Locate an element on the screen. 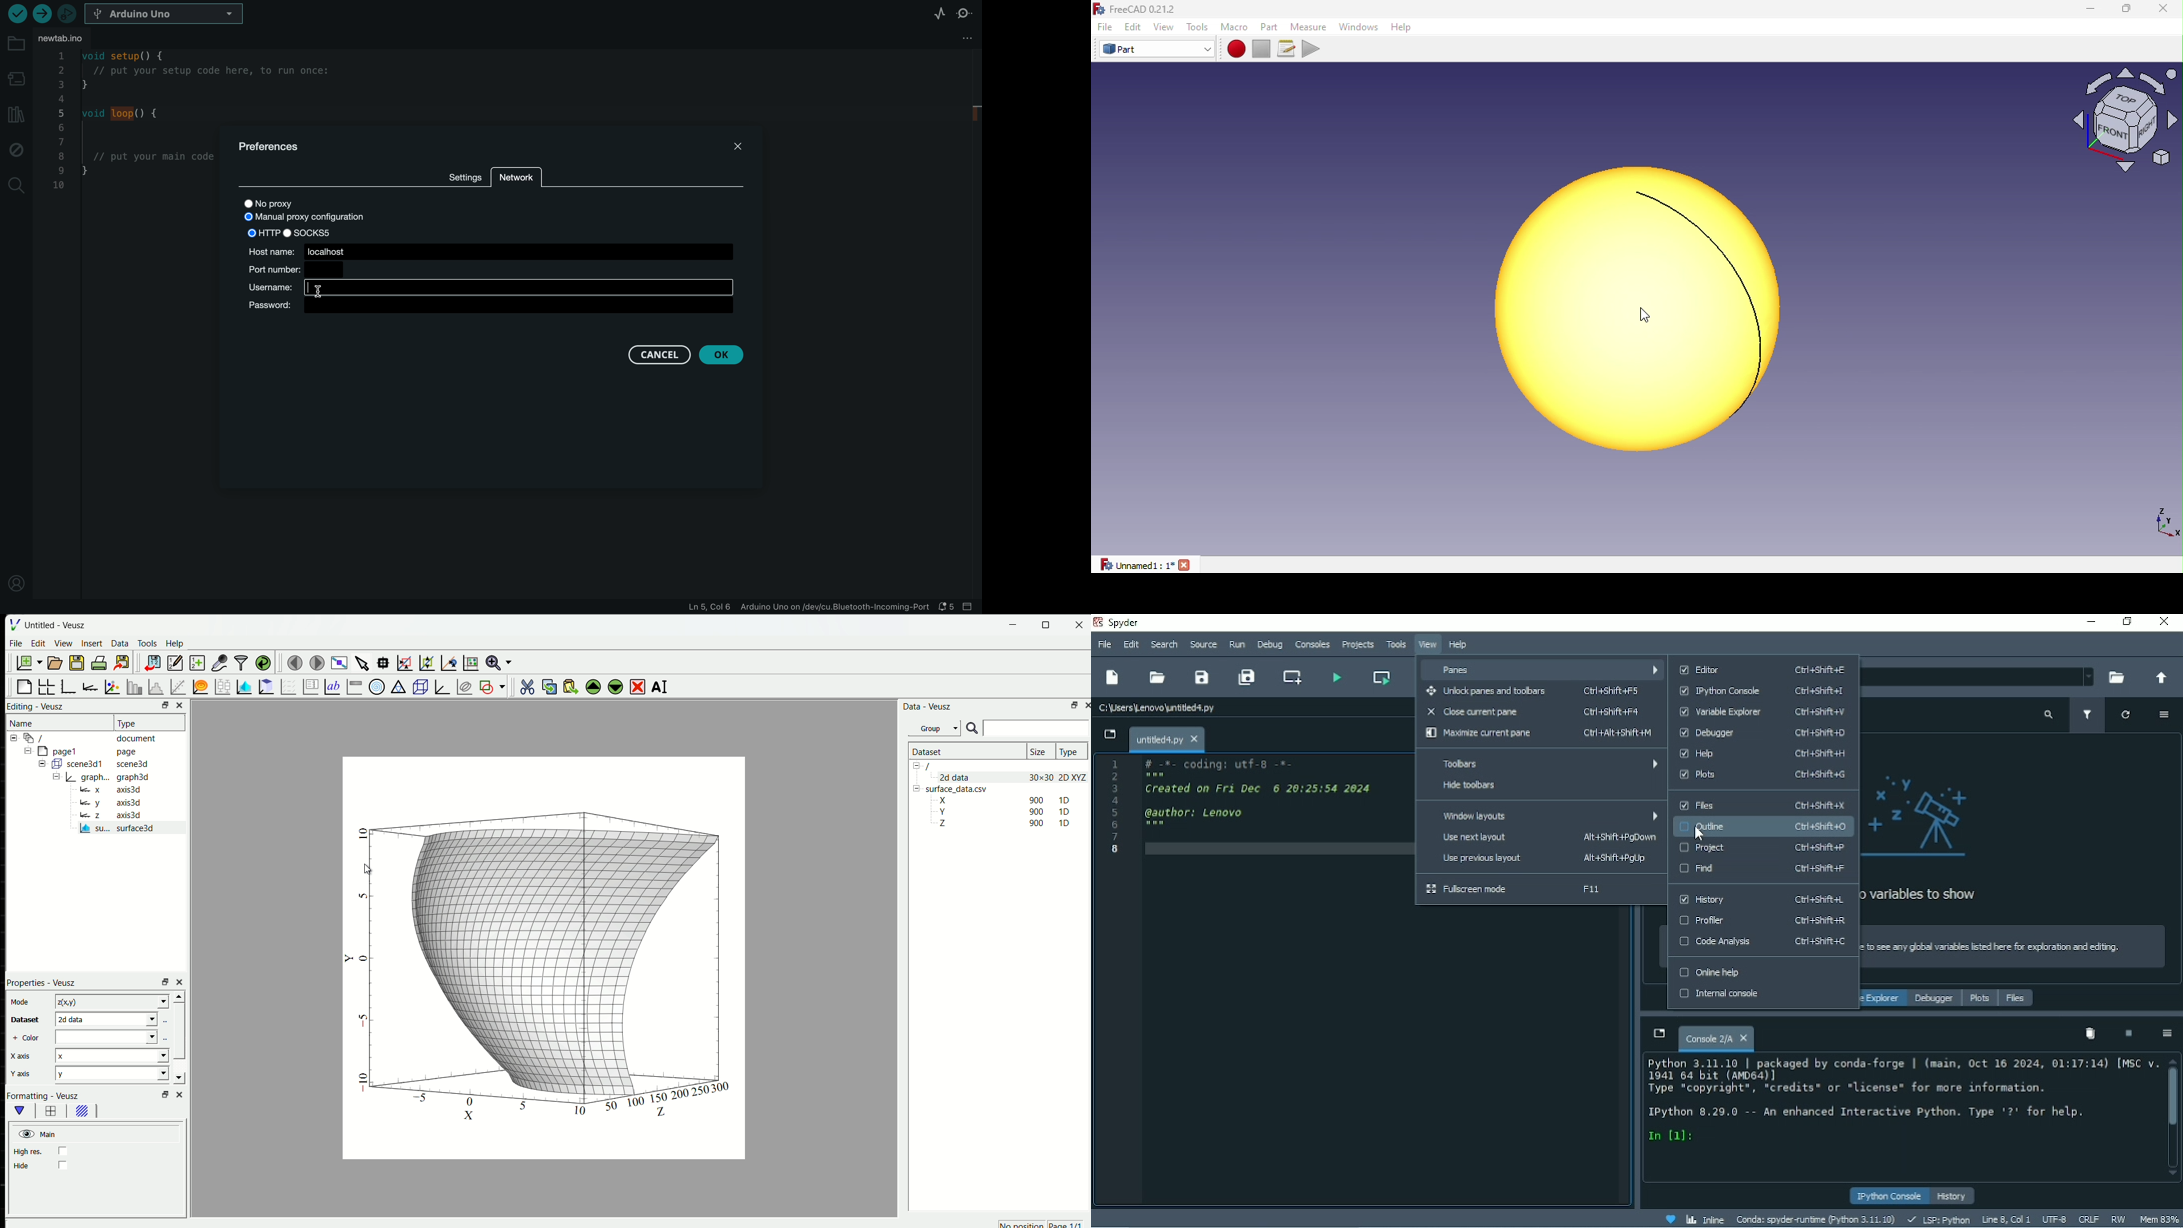 The height and width of the screenshot is (1232, 2184). Window layouts is located at coordinates (1542, 815).